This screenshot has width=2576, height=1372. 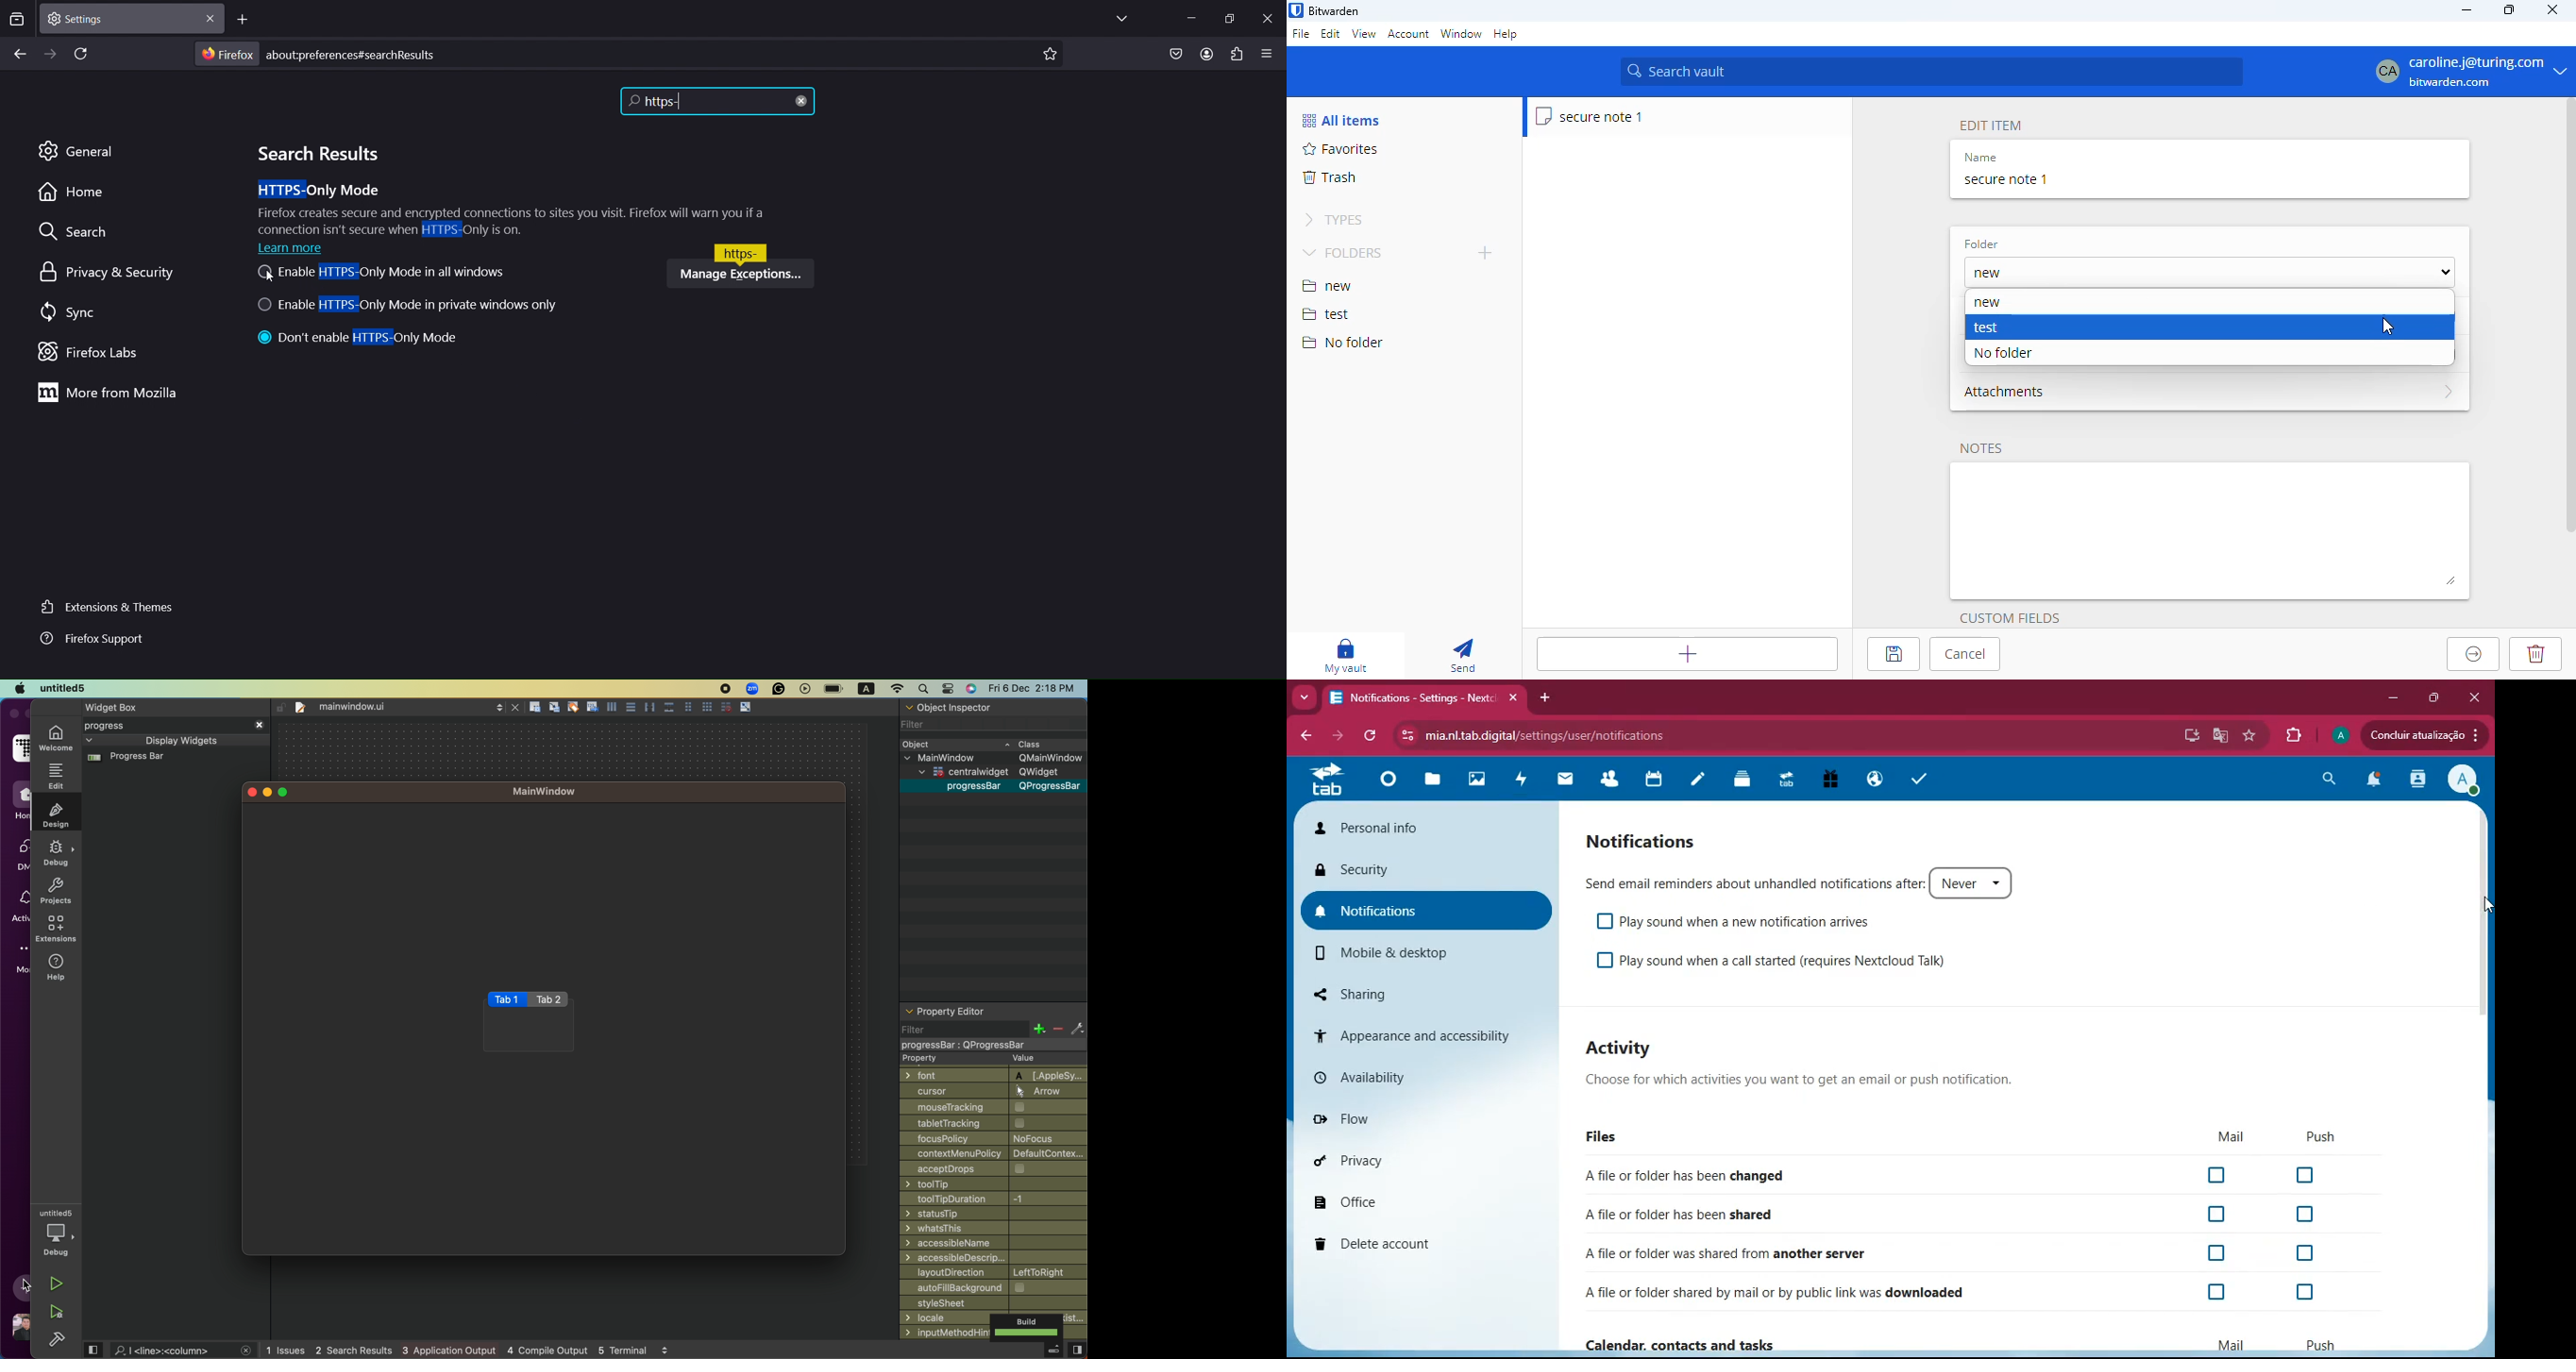 I want to click on edit item, so click(x=1992, y=126).